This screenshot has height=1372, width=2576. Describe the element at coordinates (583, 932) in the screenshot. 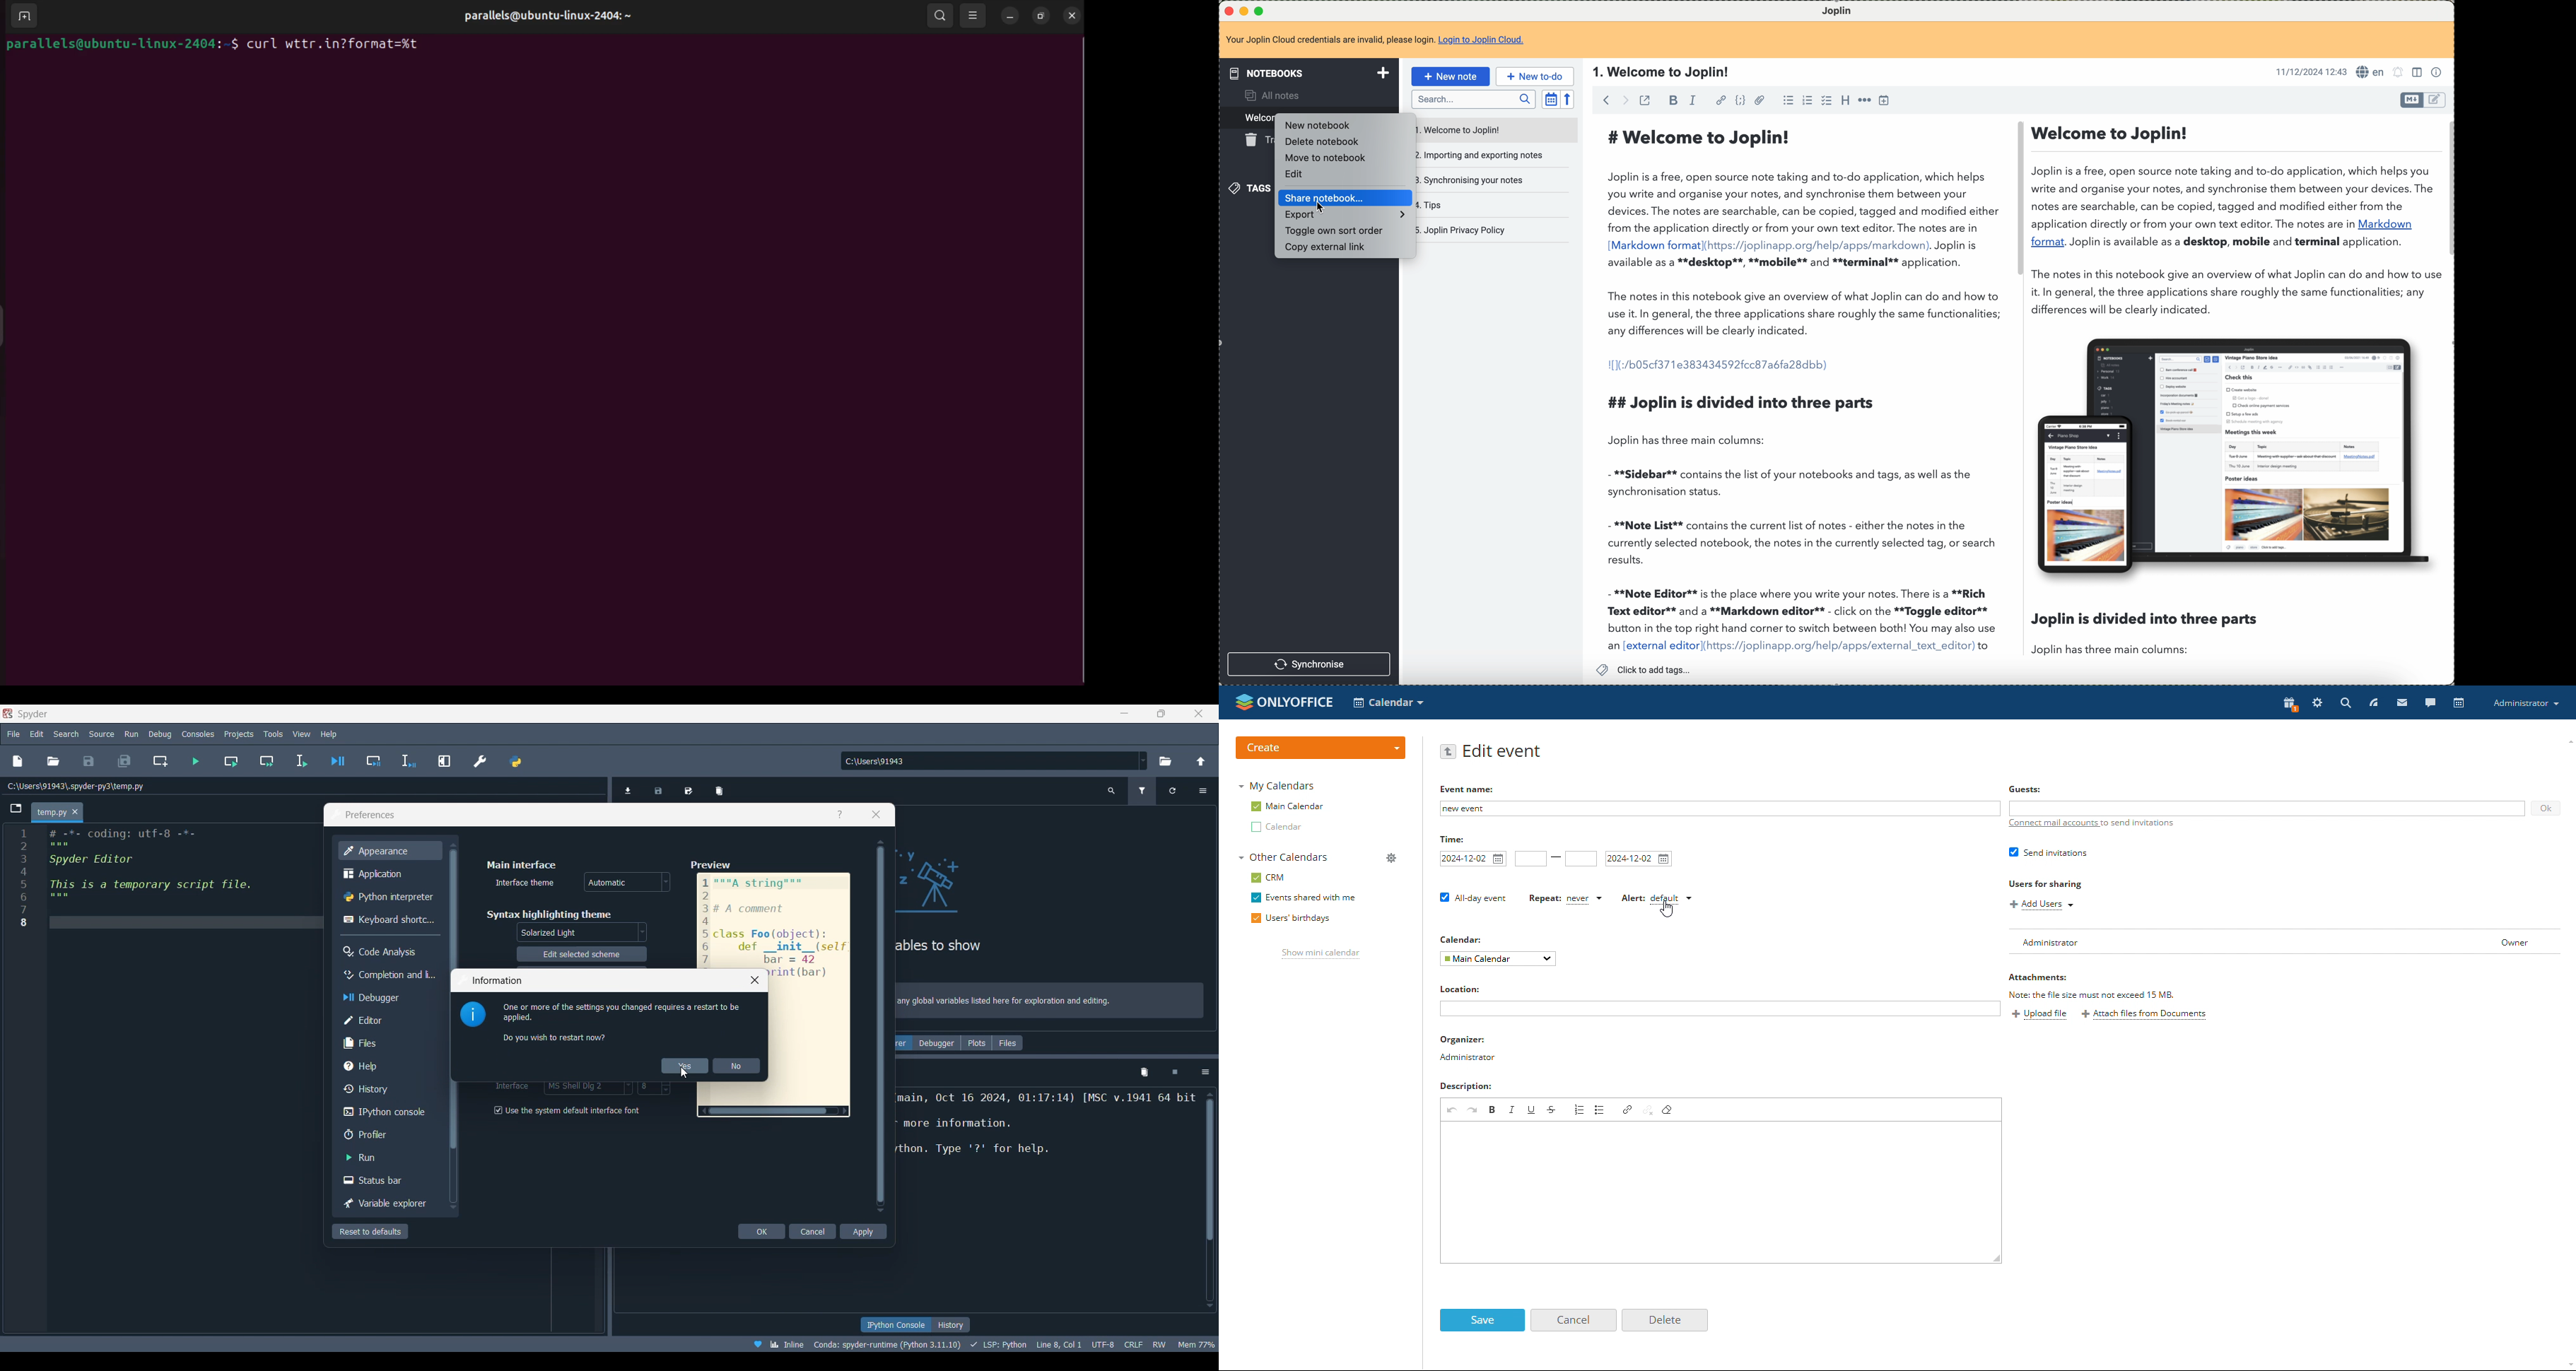

I see `Selected theme` at that location.